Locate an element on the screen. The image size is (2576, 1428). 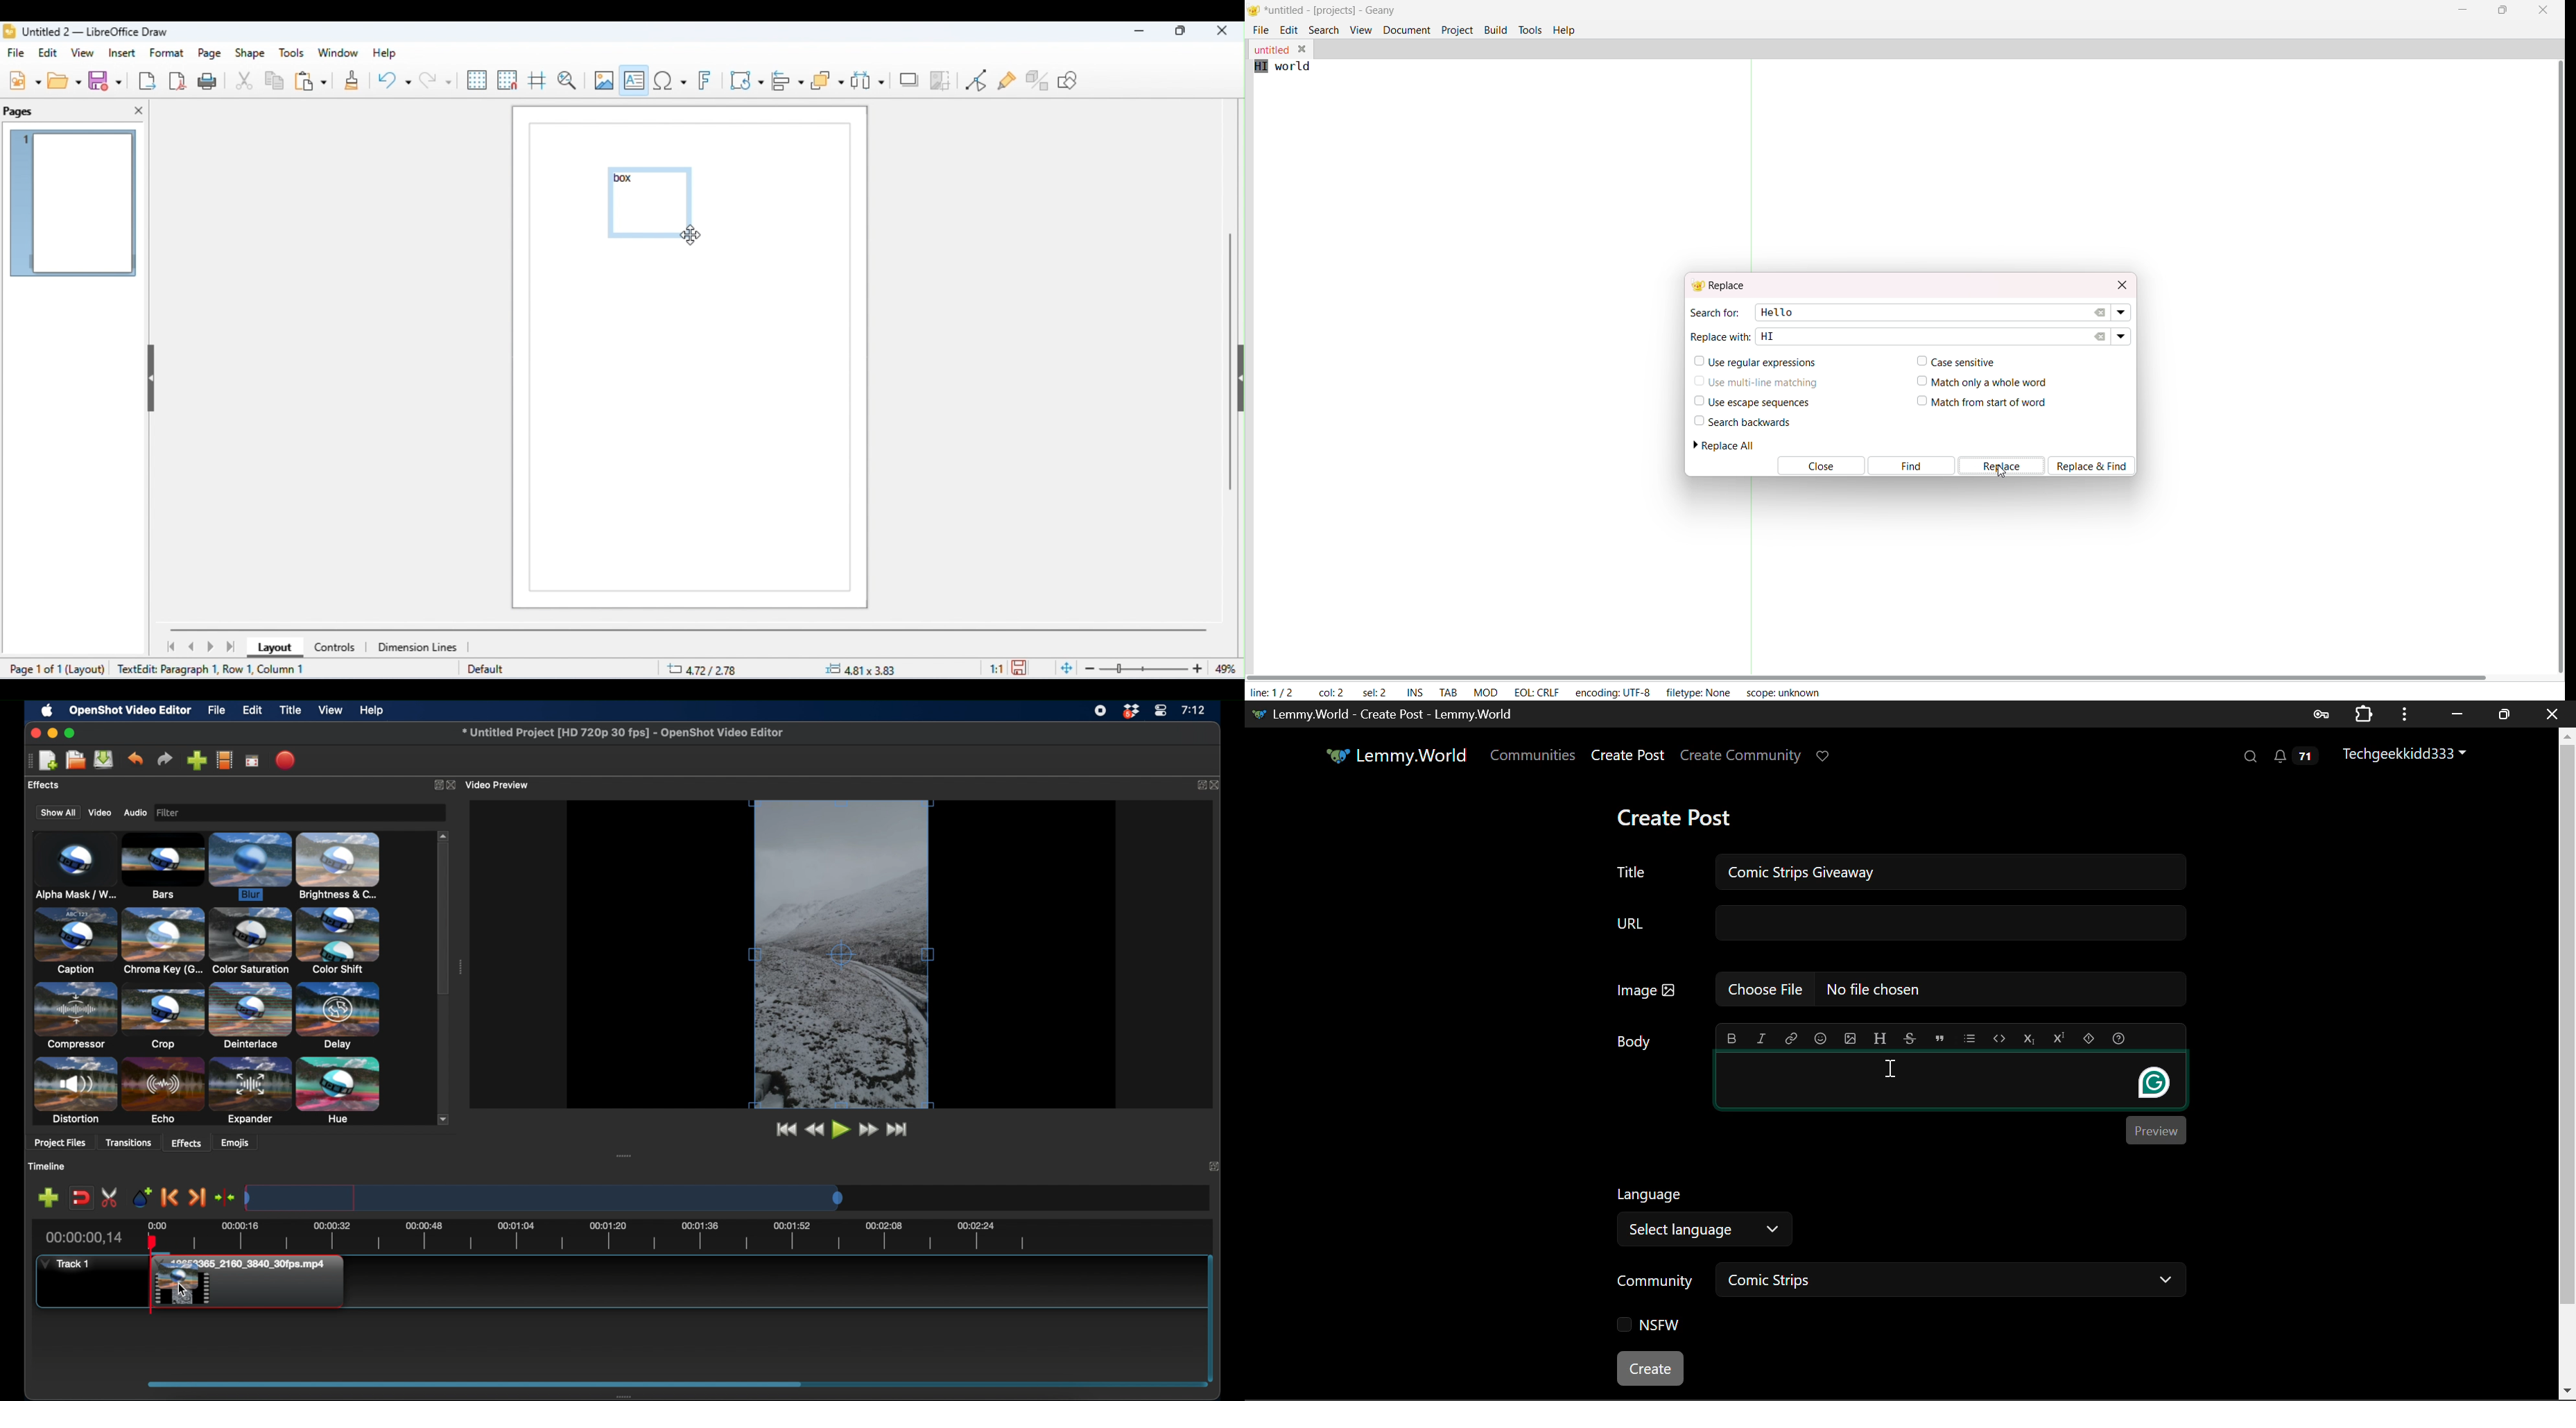
save is located at coordinates (108, 81).